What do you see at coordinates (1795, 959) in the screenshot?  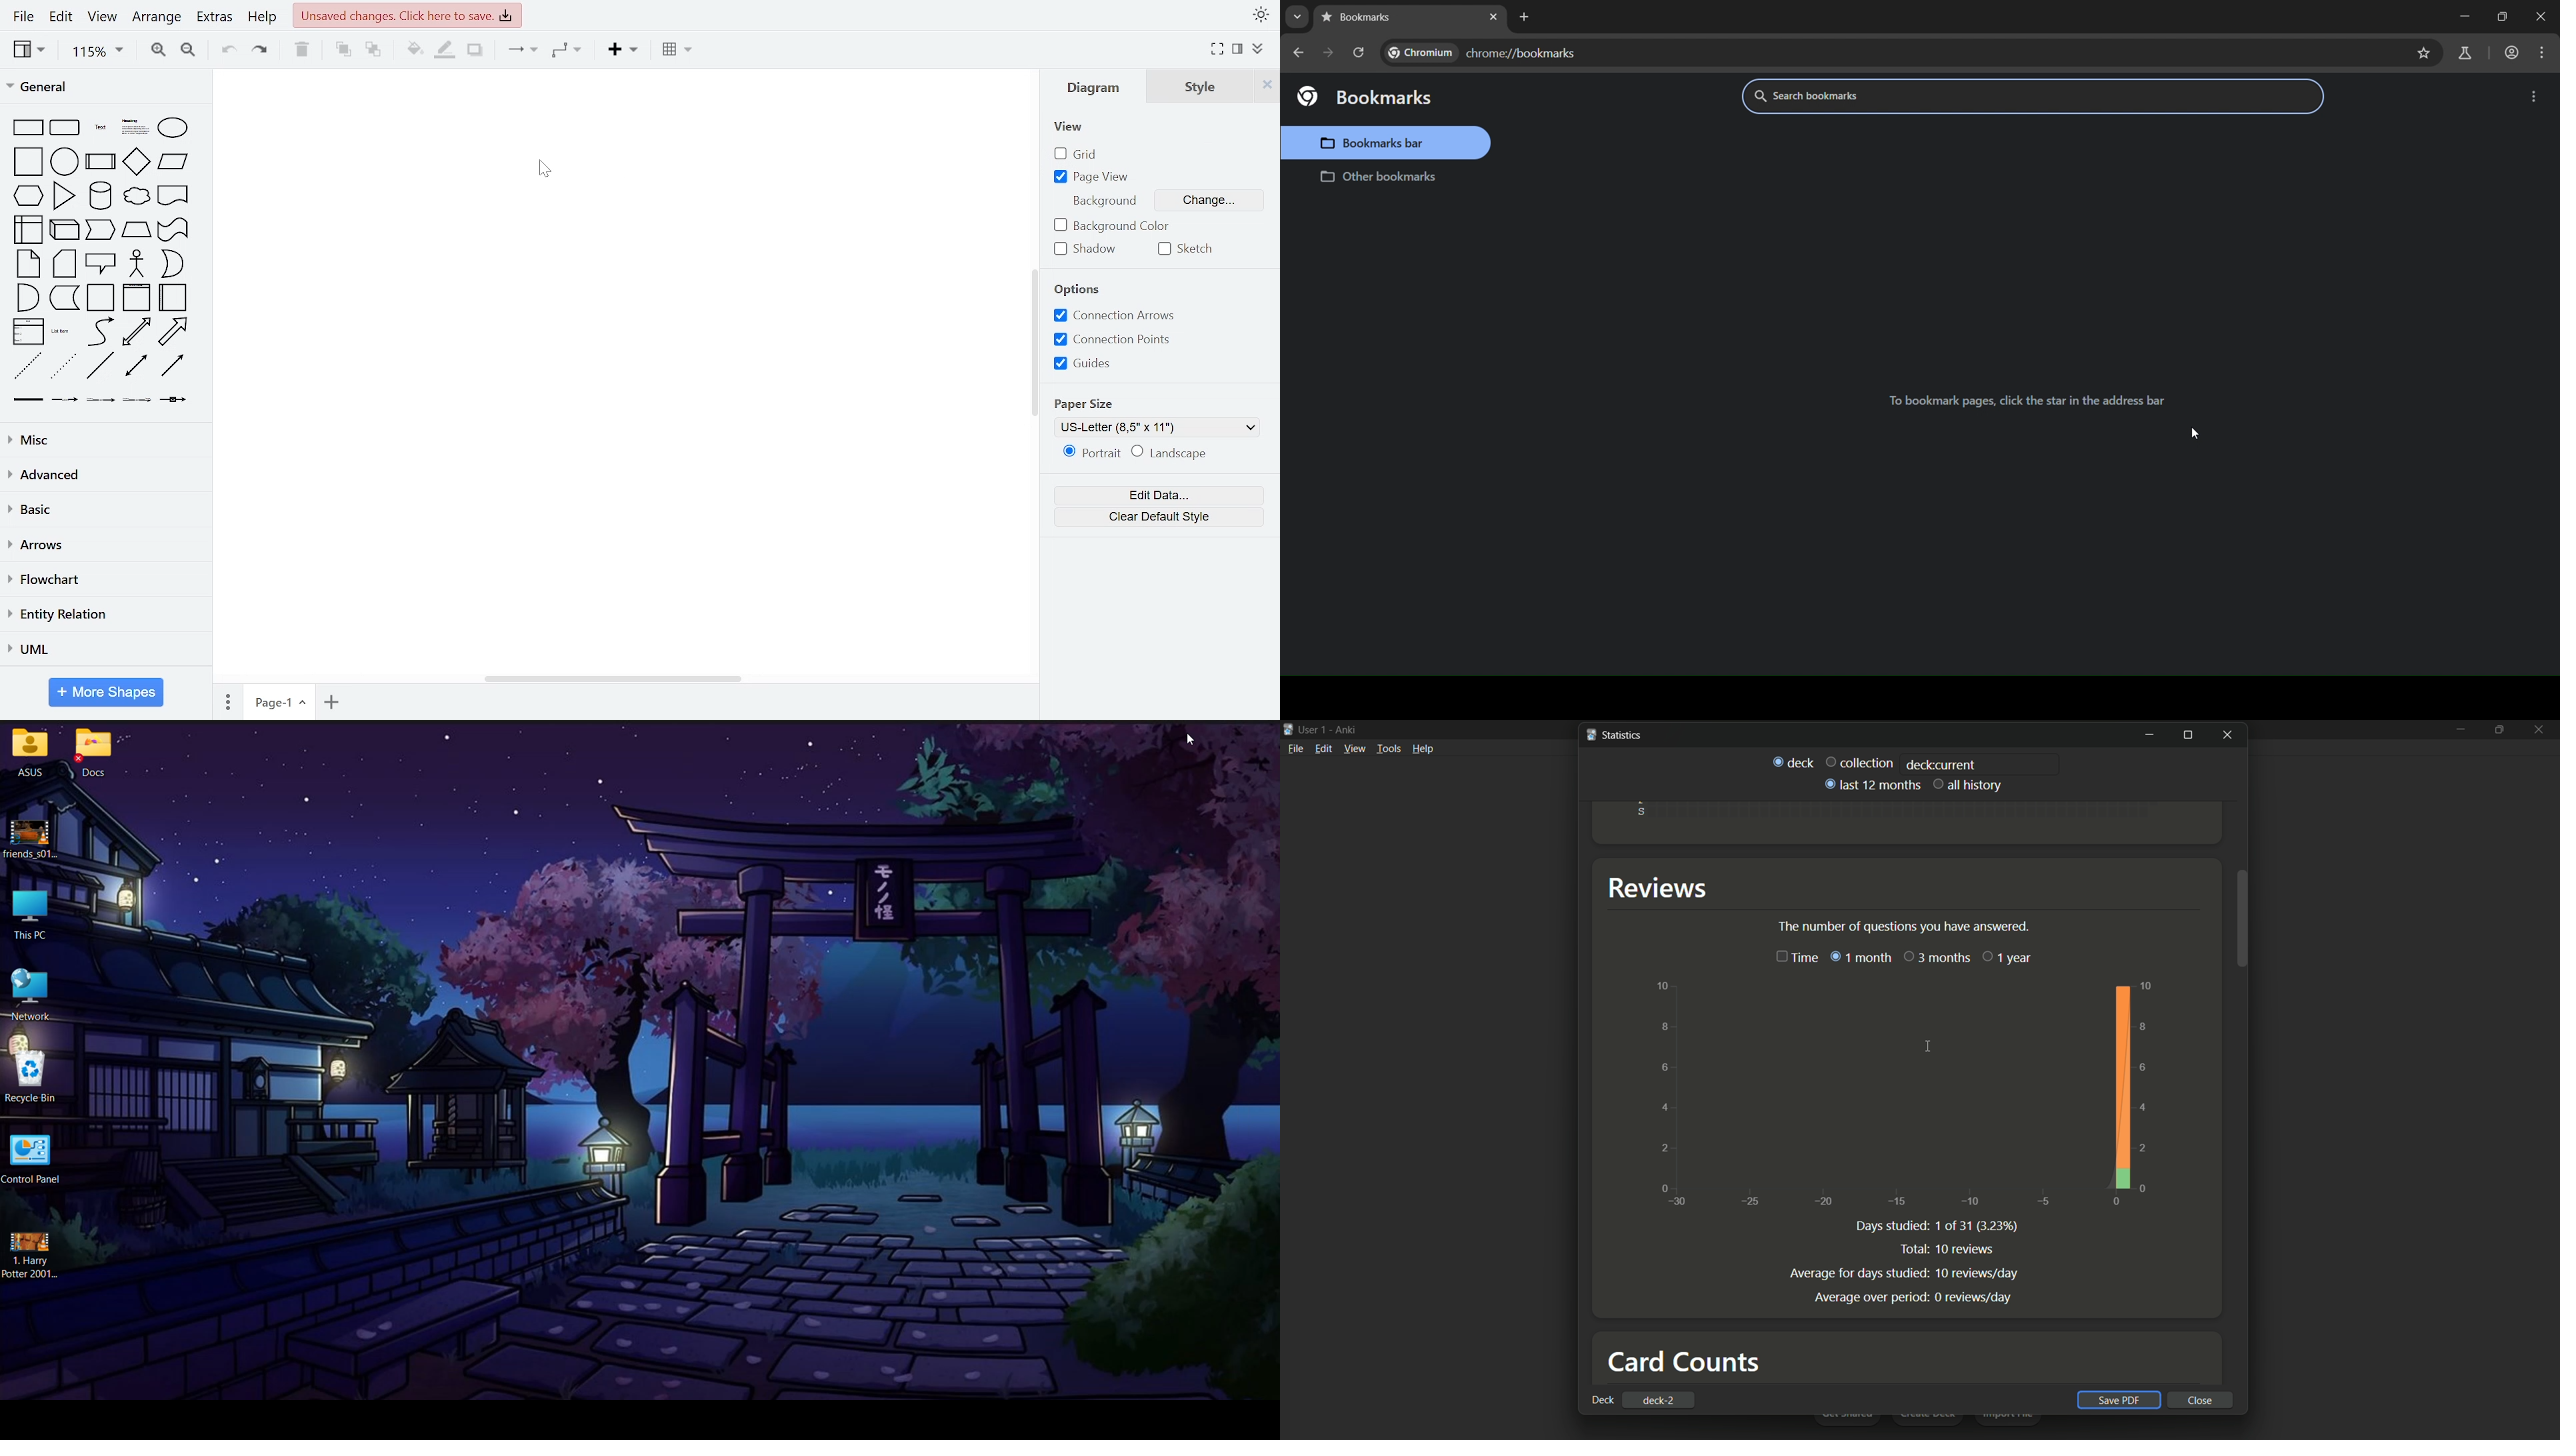 I see `time` at bounding box center [1795, 959].